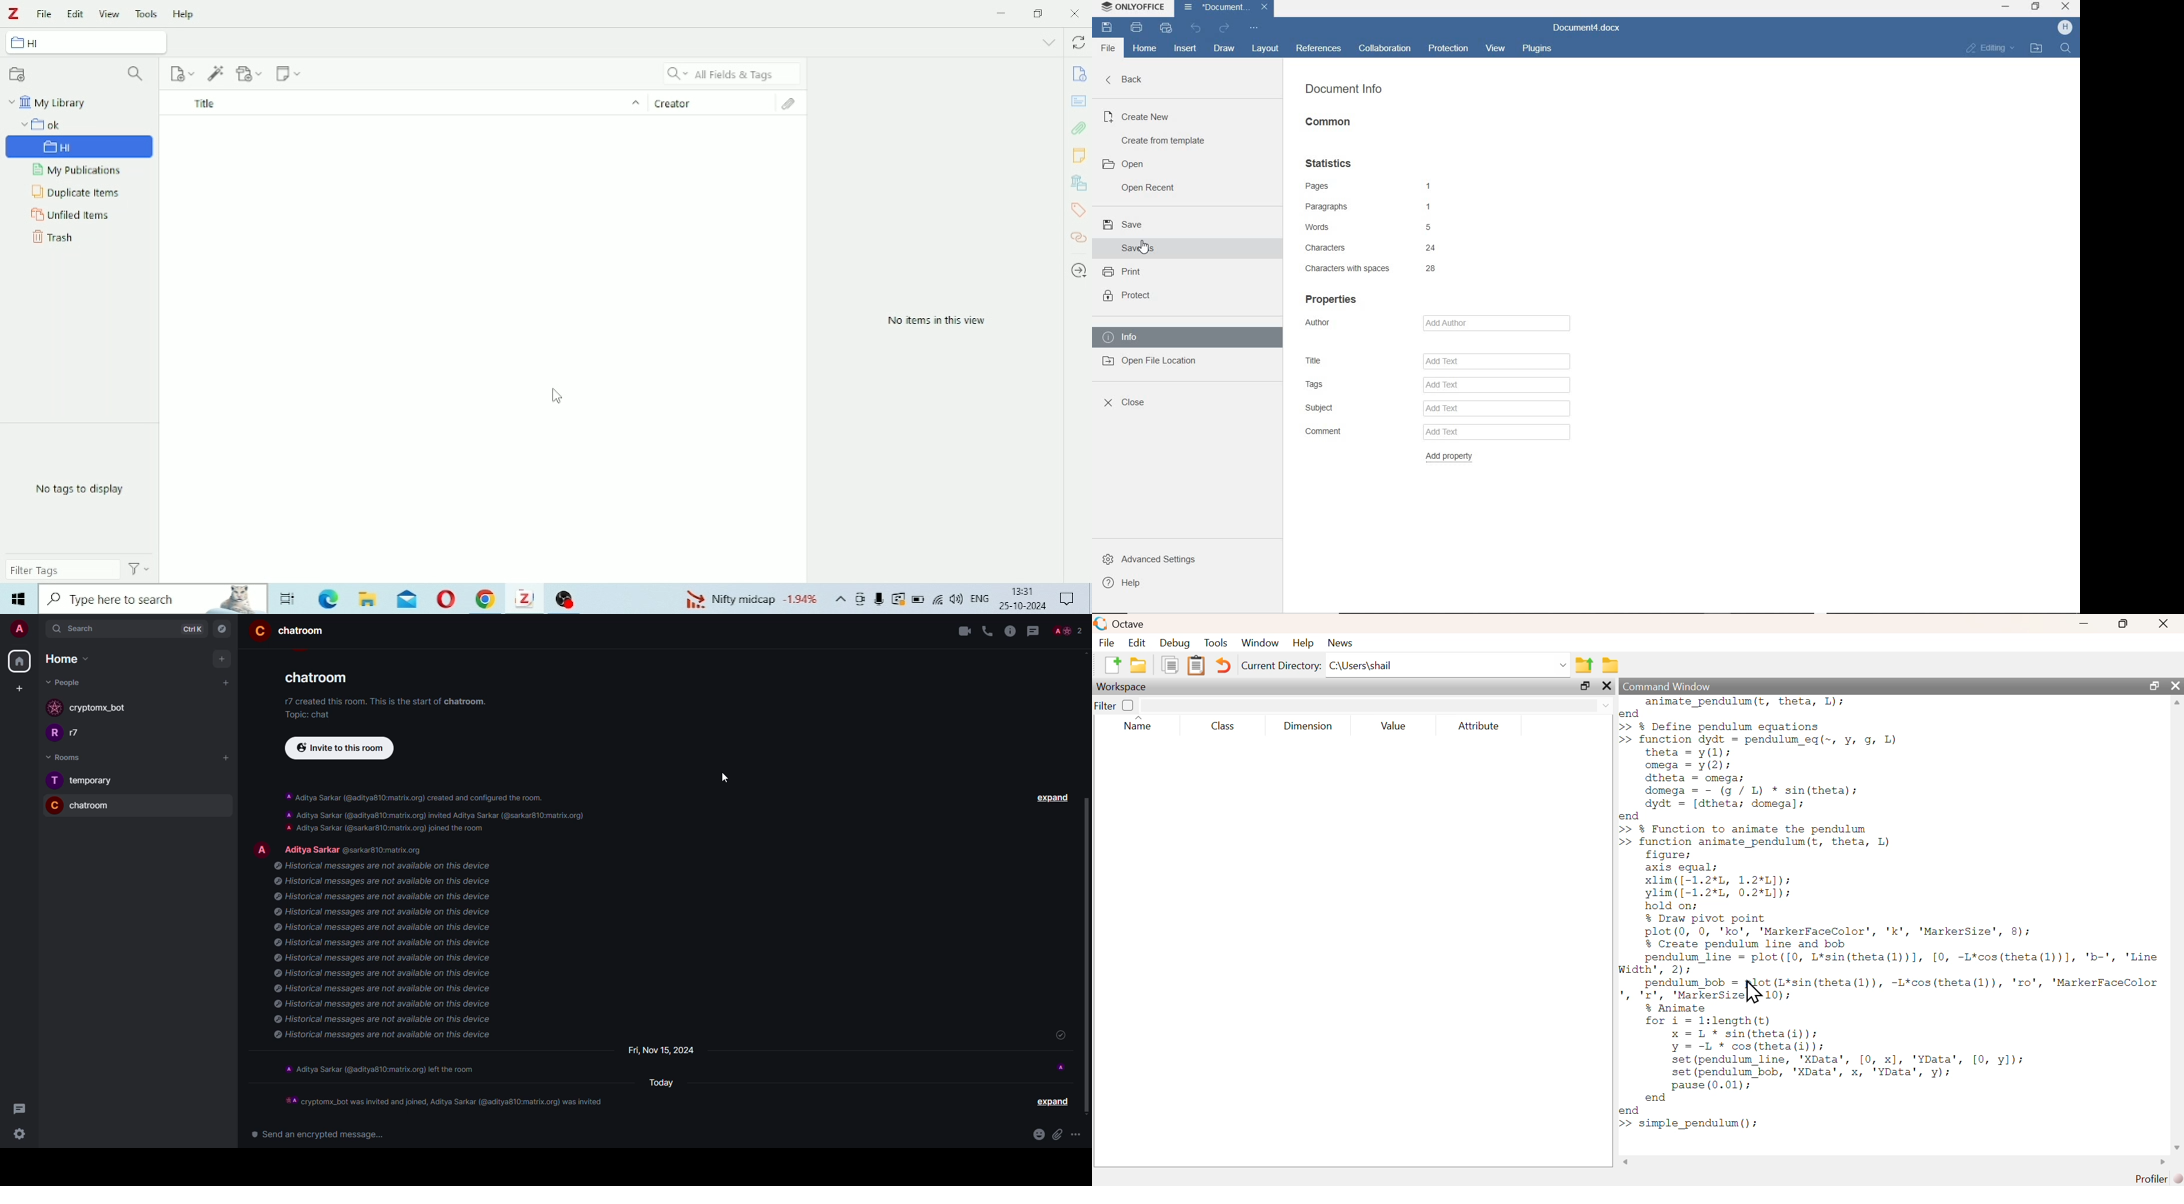  What do you see at coordinates (965, 632) in the screenshot?
I see `video call` at bounding box center [965, 632].